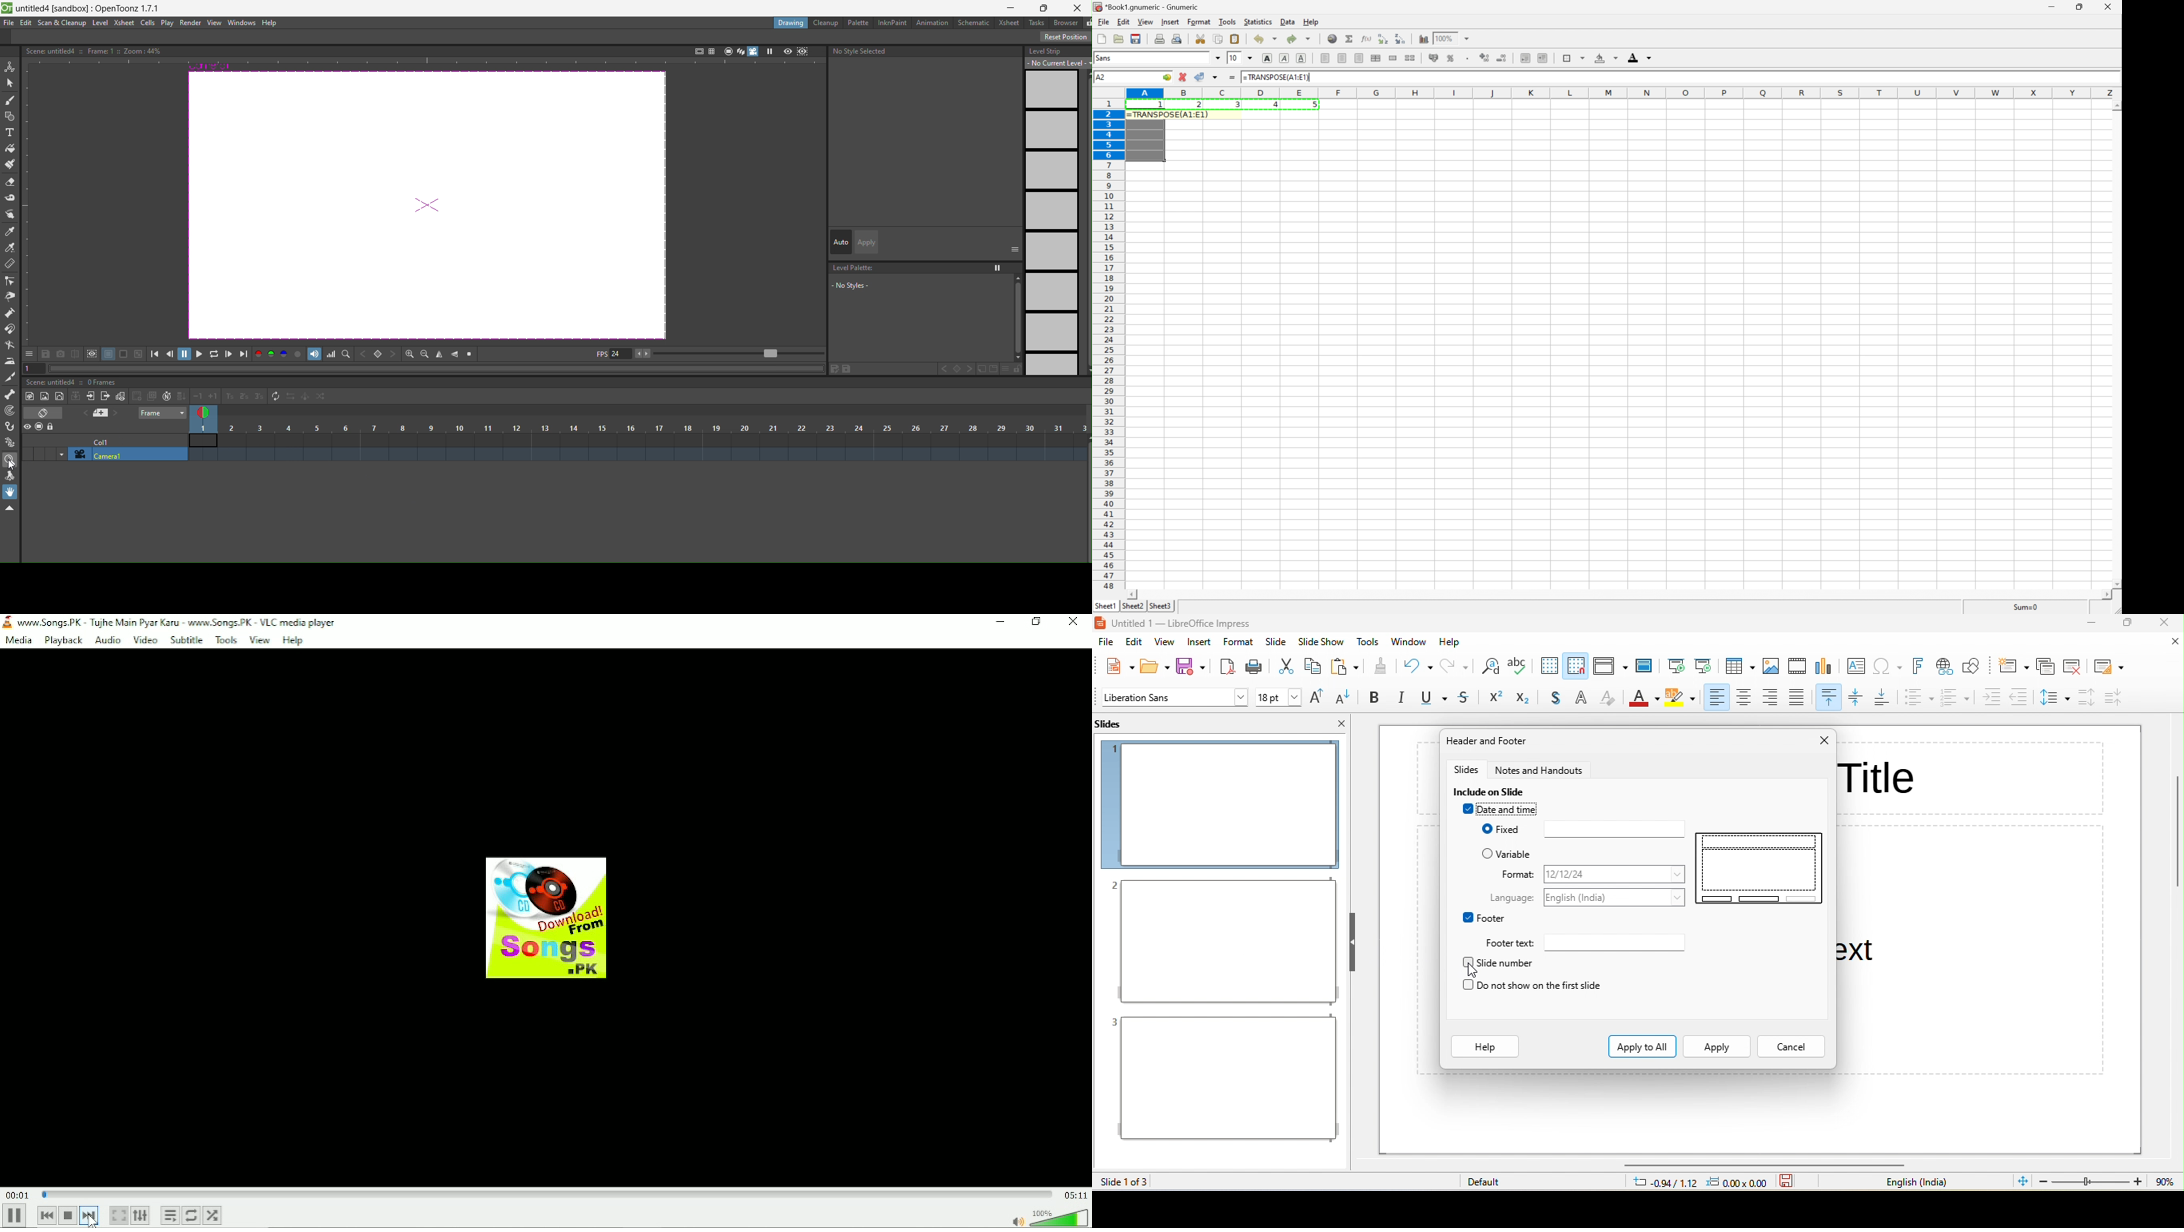 This screenshot has width=2184, height=1232. Describe the element at coordinates (2055, 7) in the screenshot. I see `minimize` at that location.